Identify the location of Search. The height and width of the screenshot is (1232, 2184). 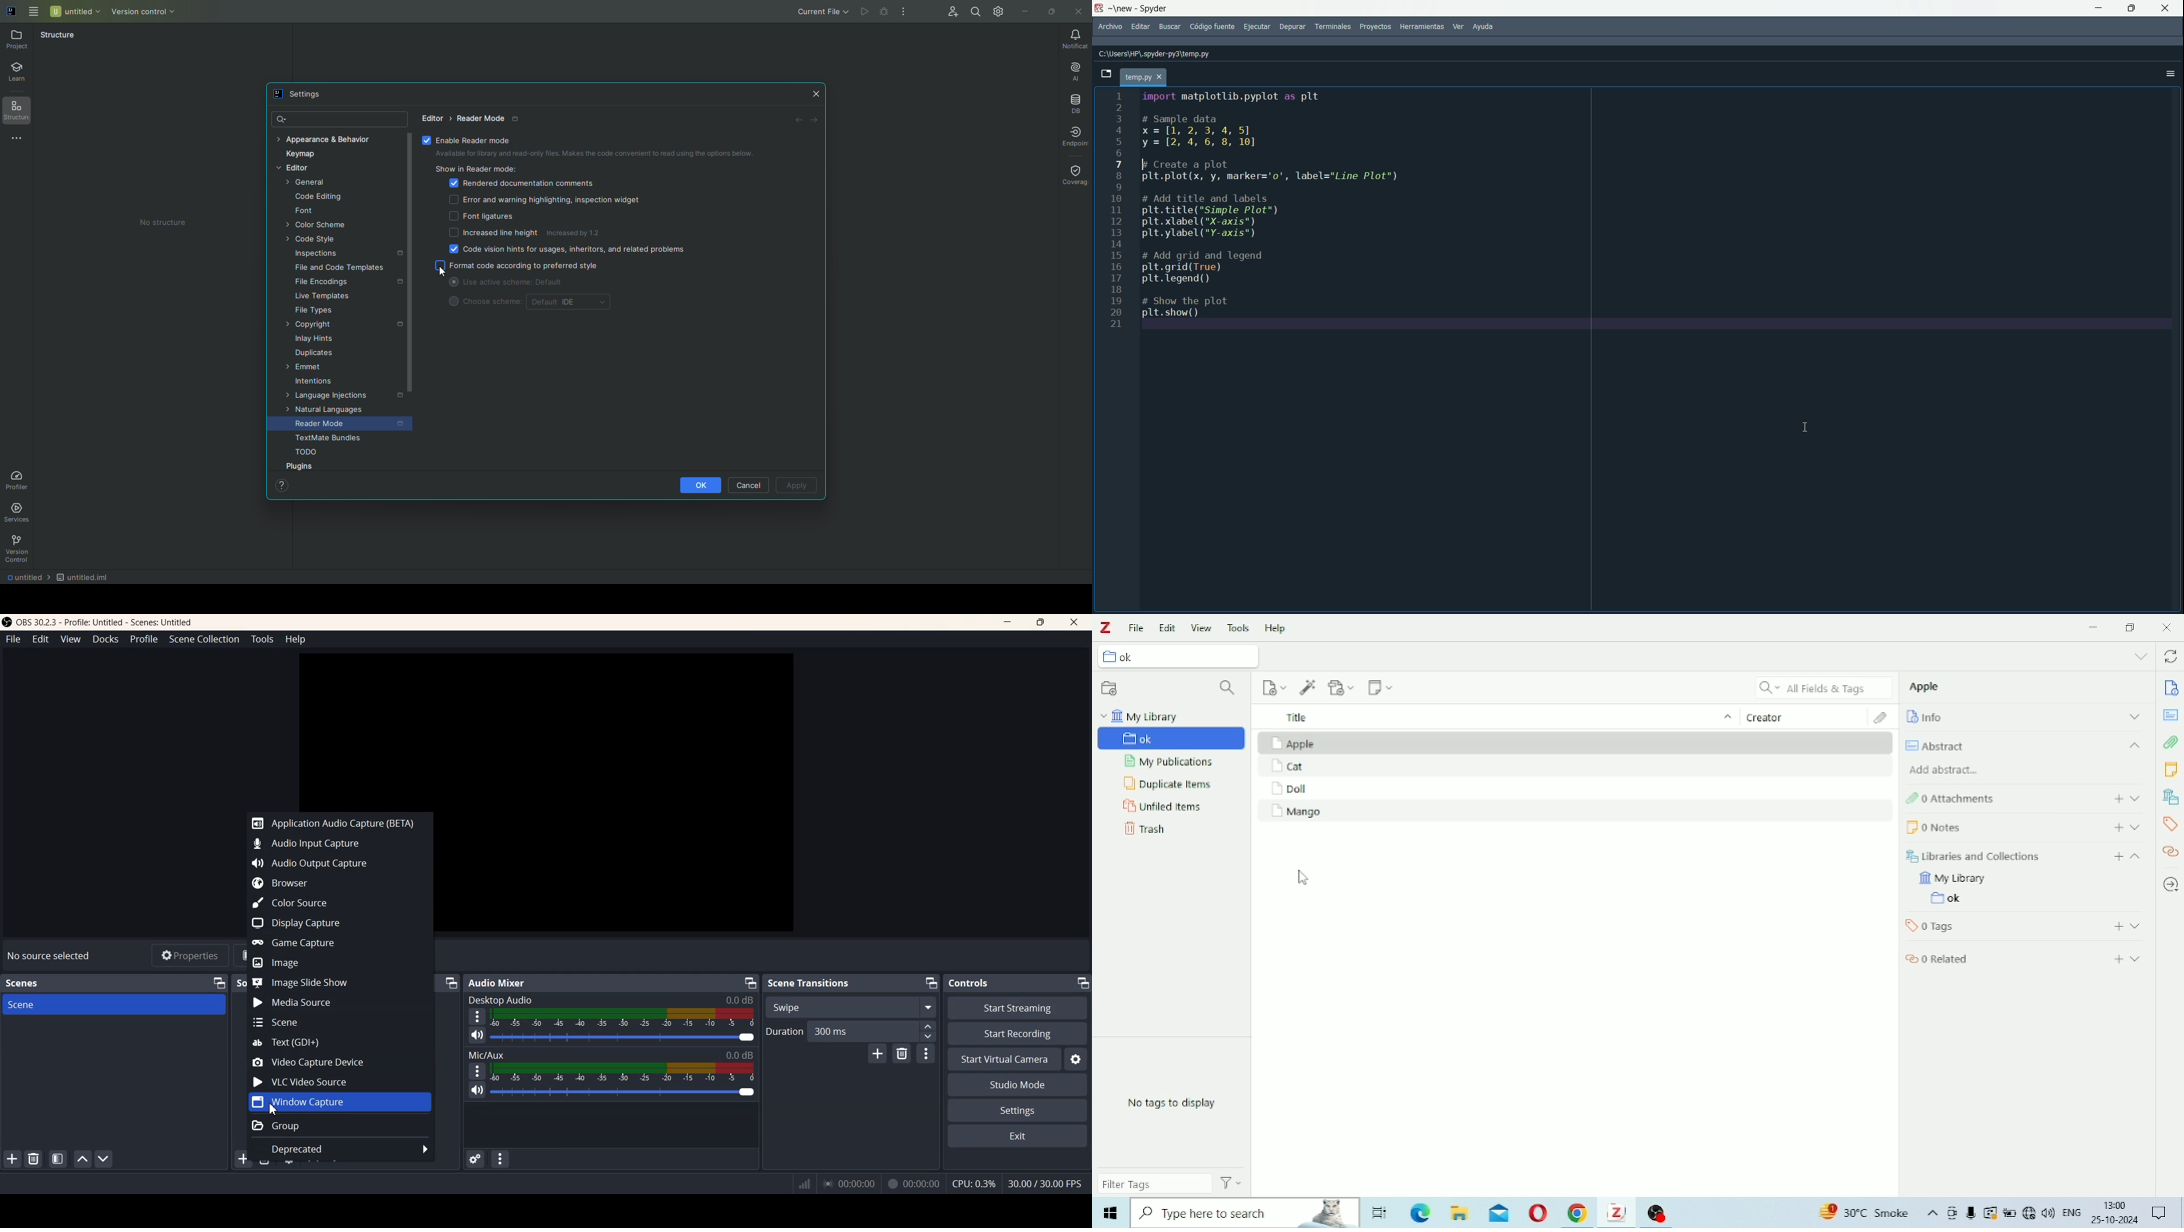
(974, 11).